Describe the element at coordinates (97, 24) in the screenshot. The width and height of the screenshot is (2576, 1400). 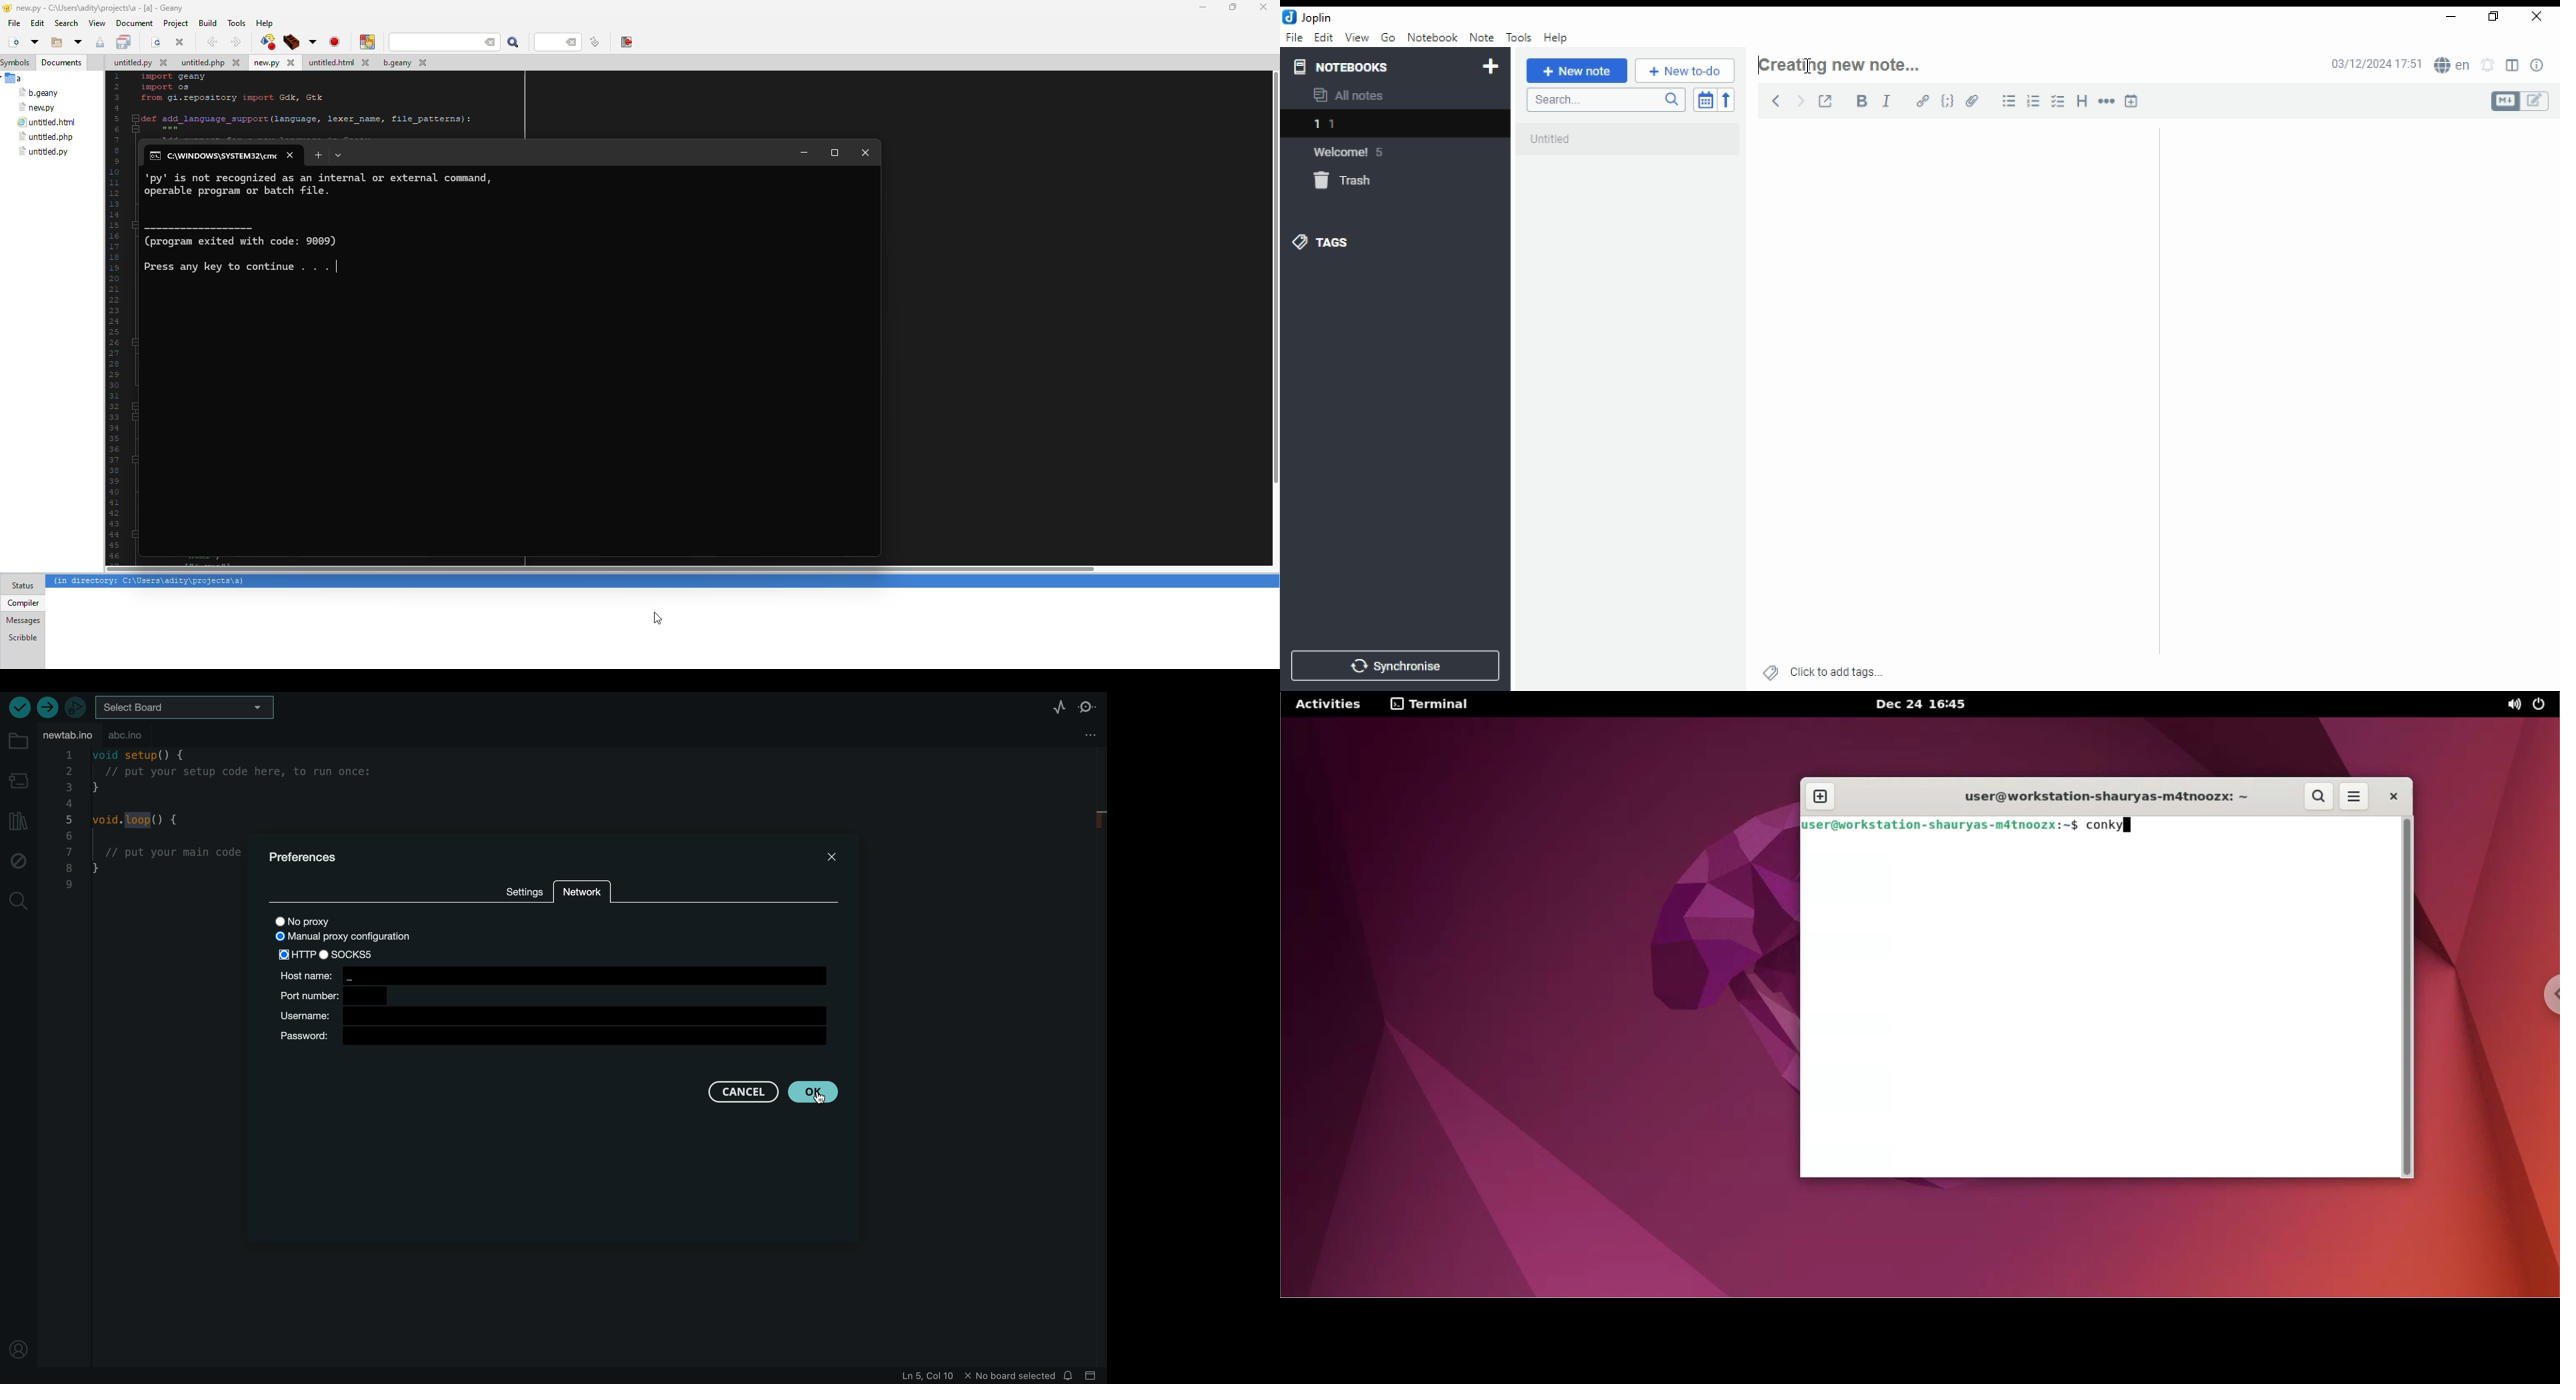
I see `view` at that location.